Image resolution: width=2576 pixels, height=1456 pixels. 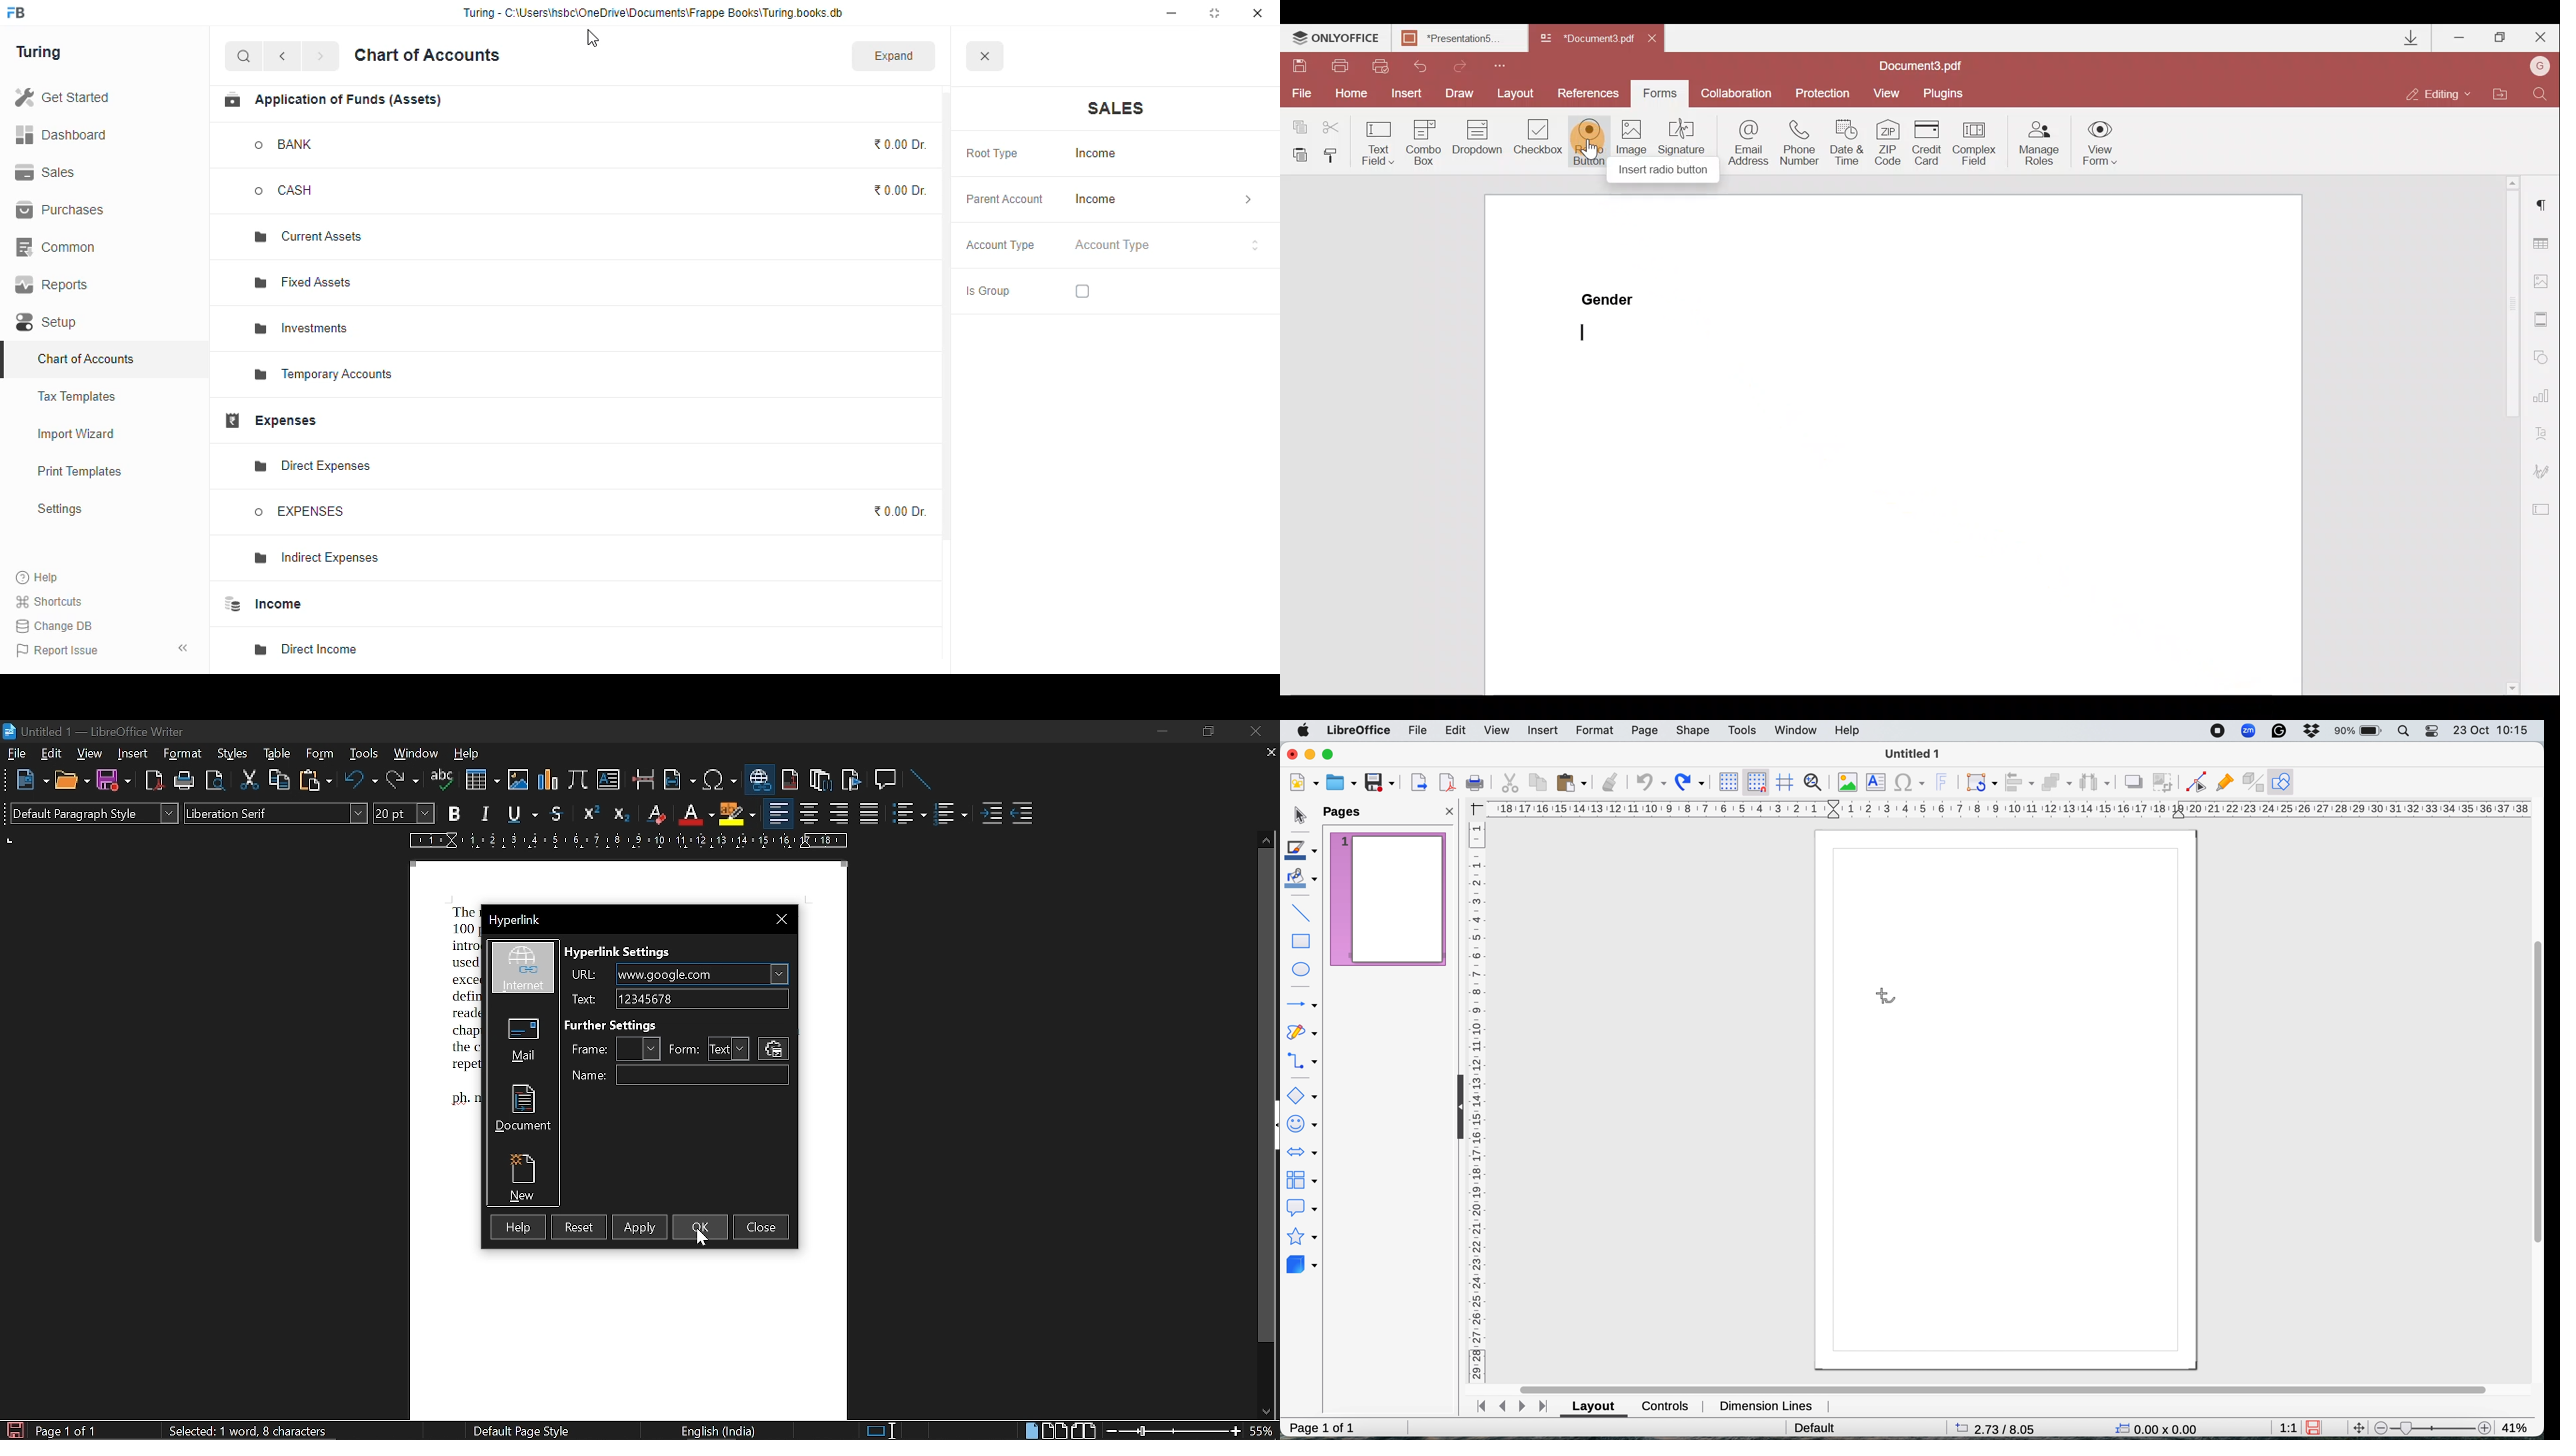 I want to click on export directly as pdf, so click(x=1447, y=782).